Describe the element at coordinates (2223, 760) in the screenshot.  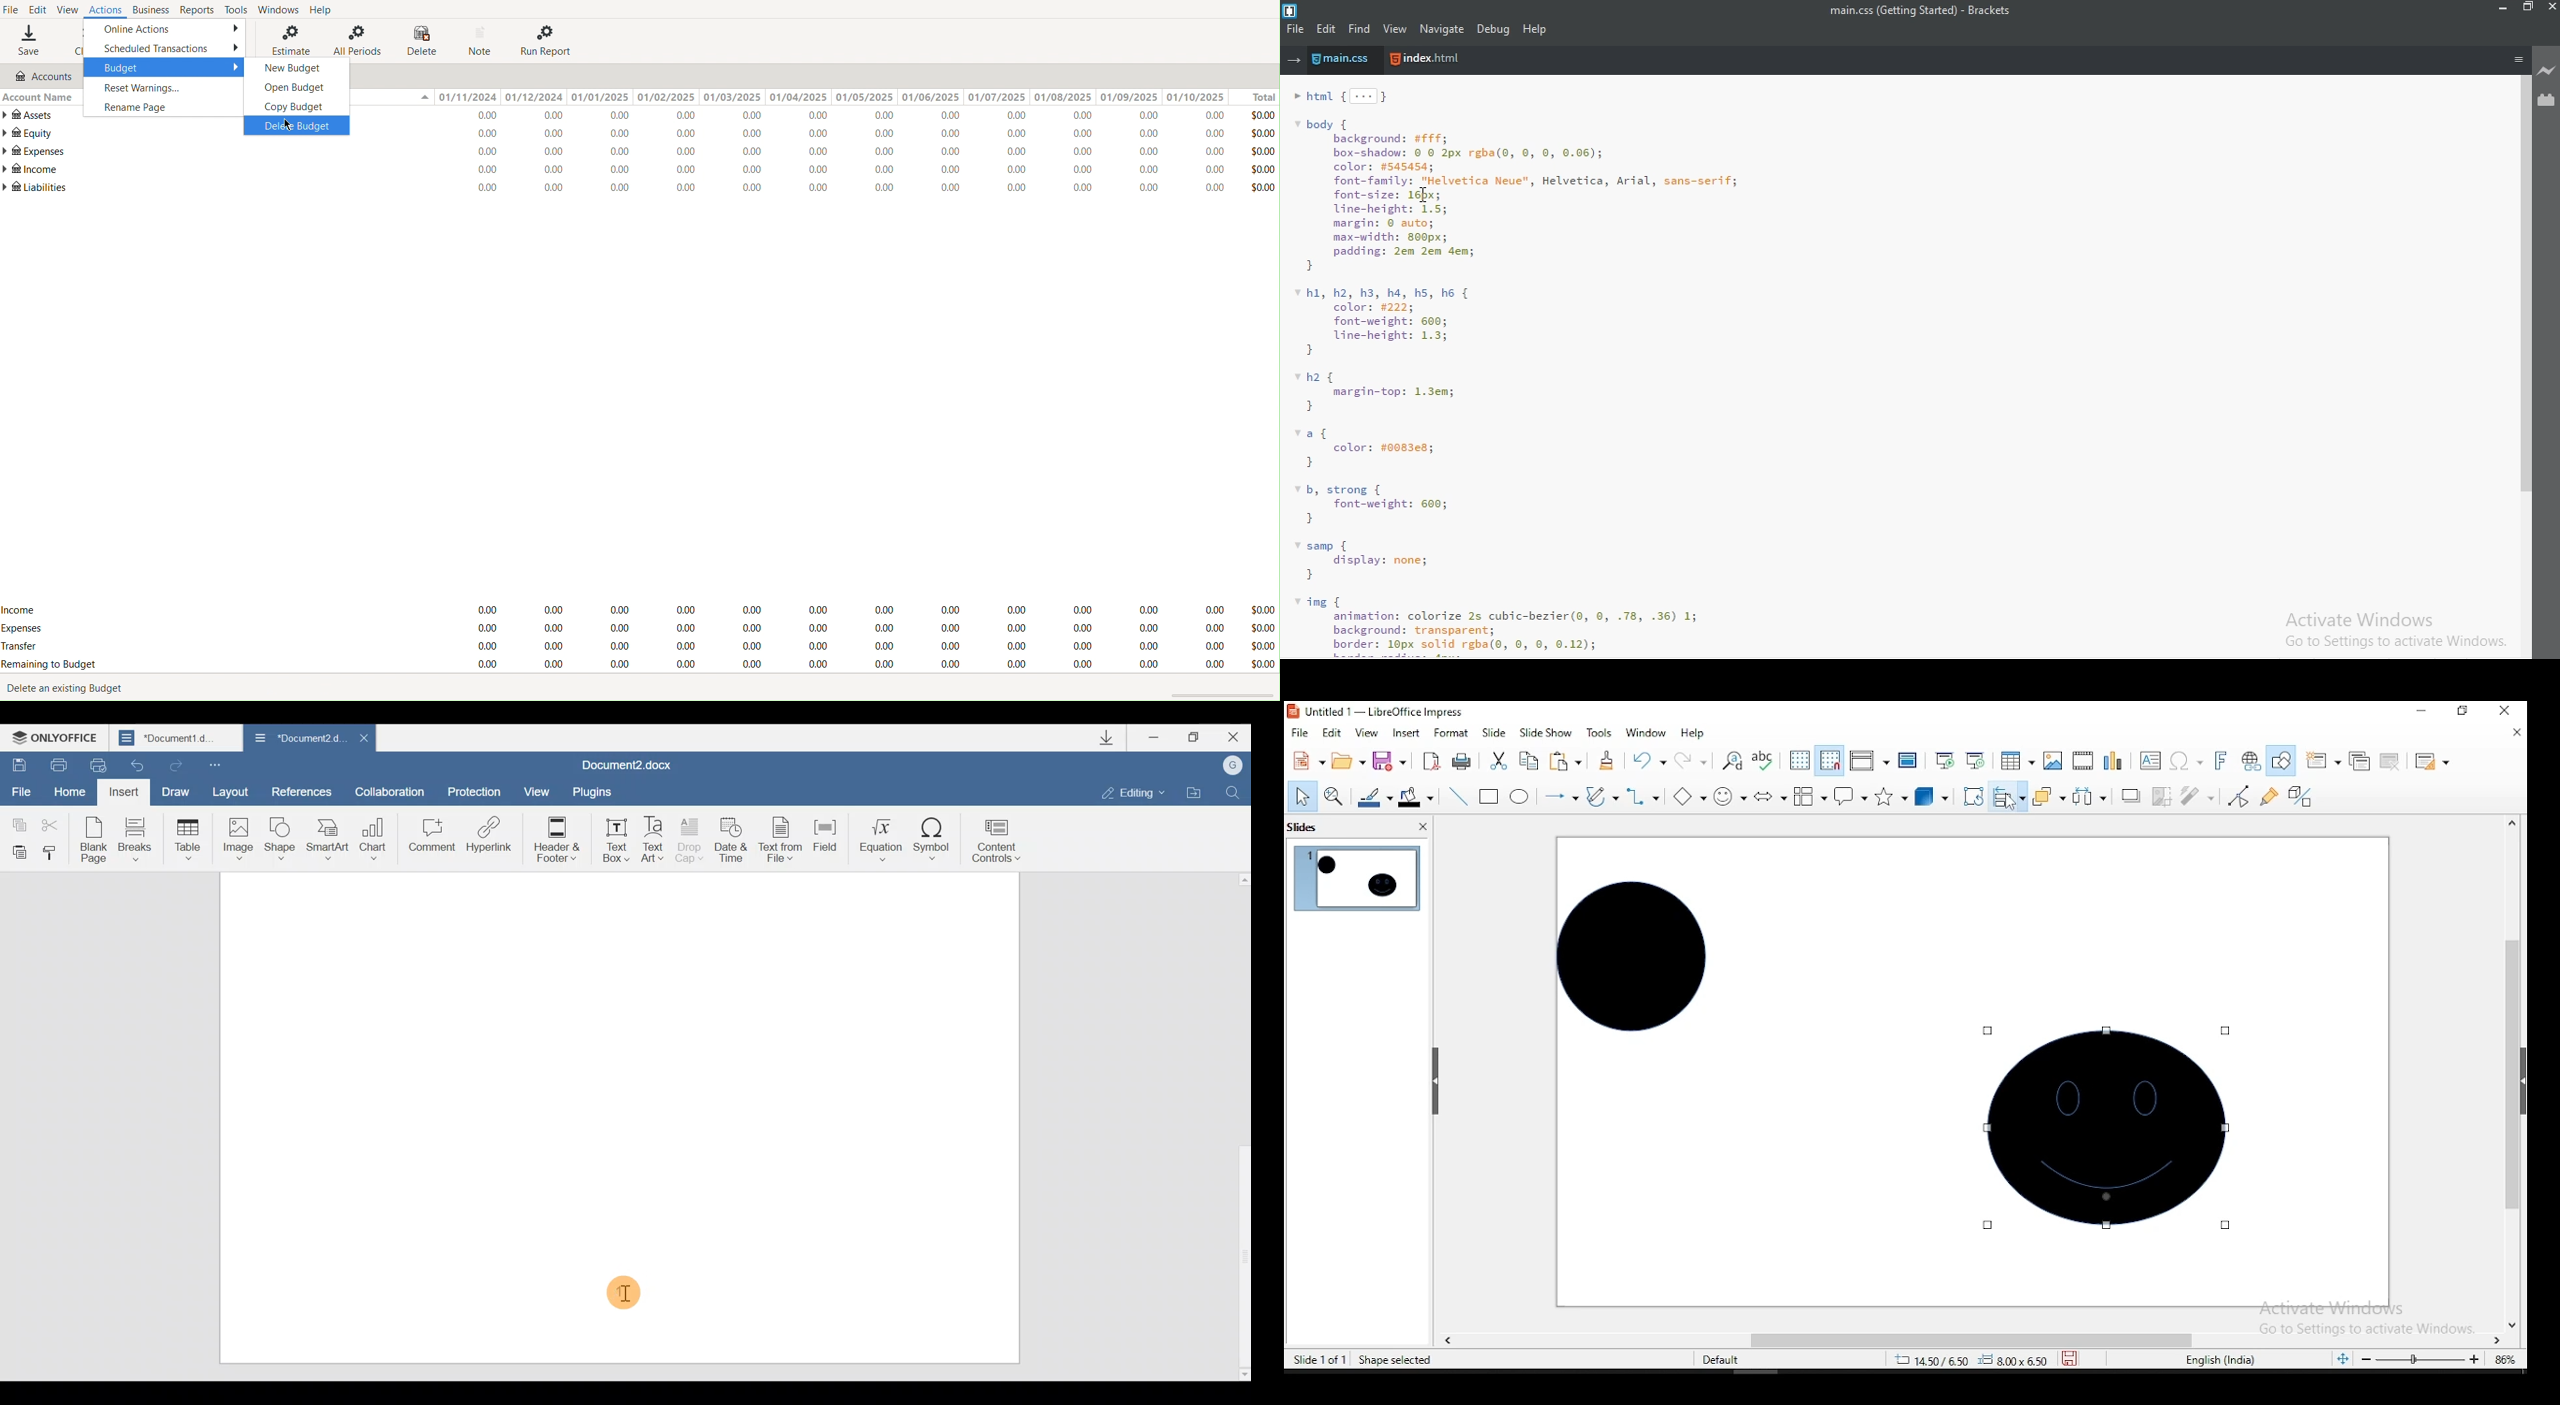
I see `insert fontwork text` at that location.